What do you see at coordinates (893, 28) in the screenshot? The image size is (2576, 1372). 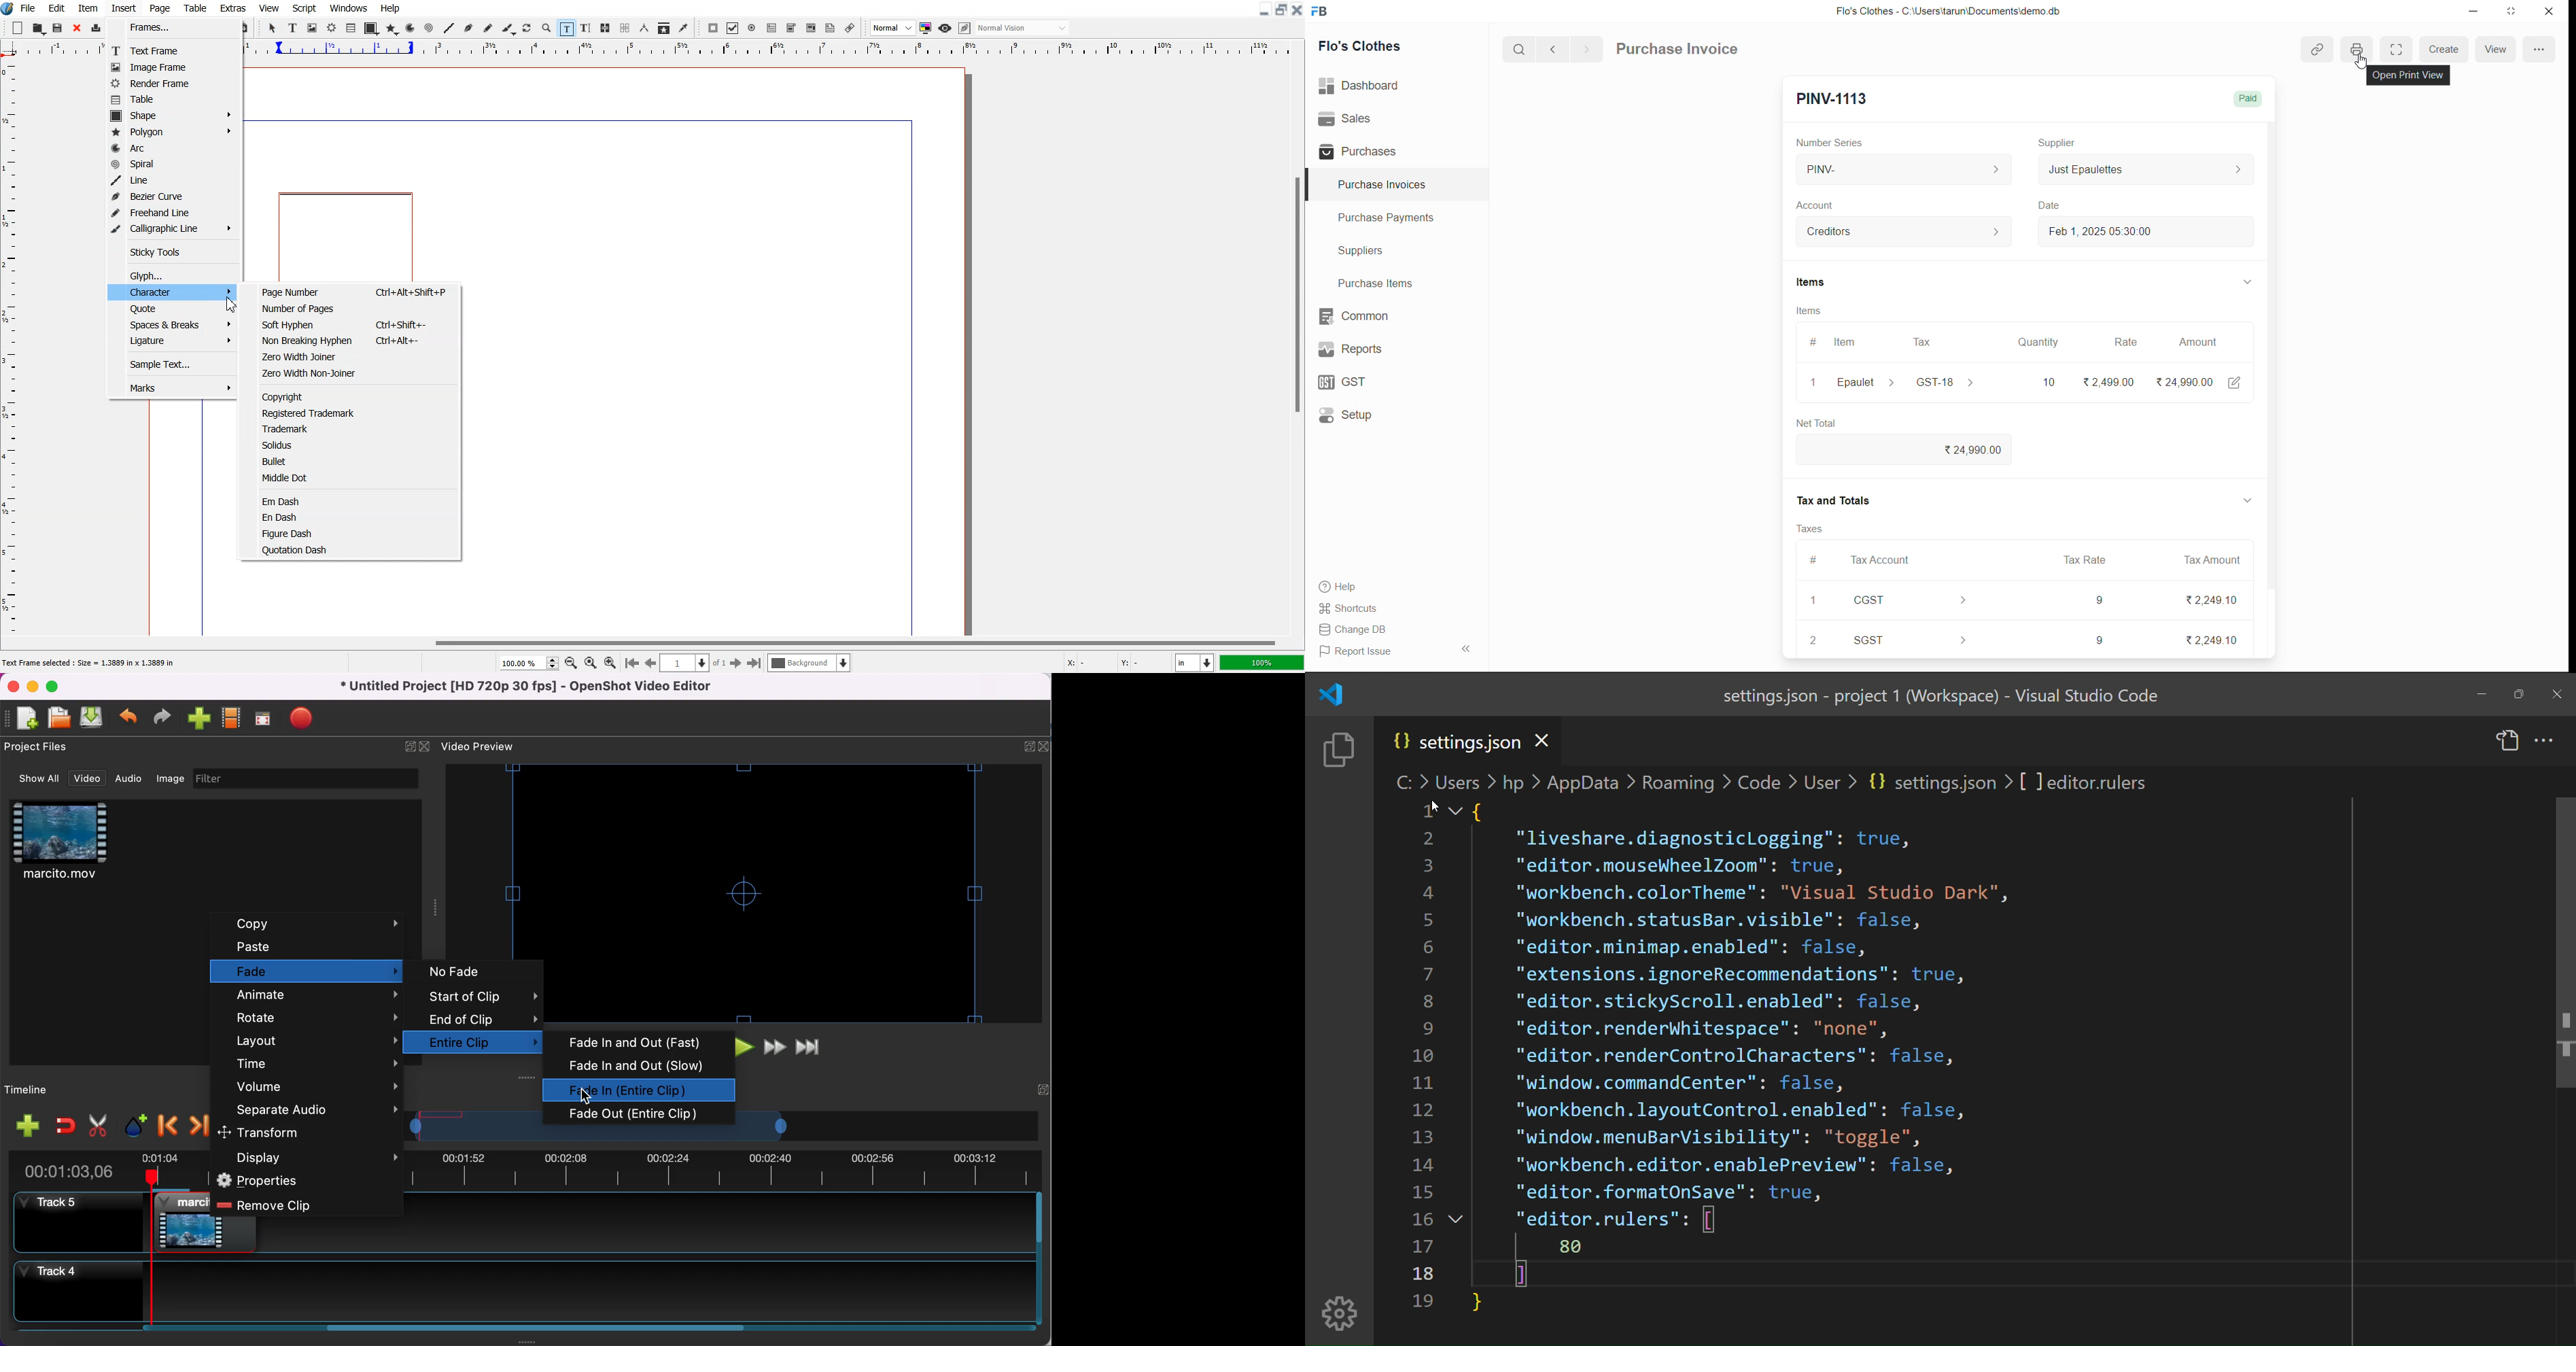 I see `Select Image Preview quality` at bounding box center [893, 28].